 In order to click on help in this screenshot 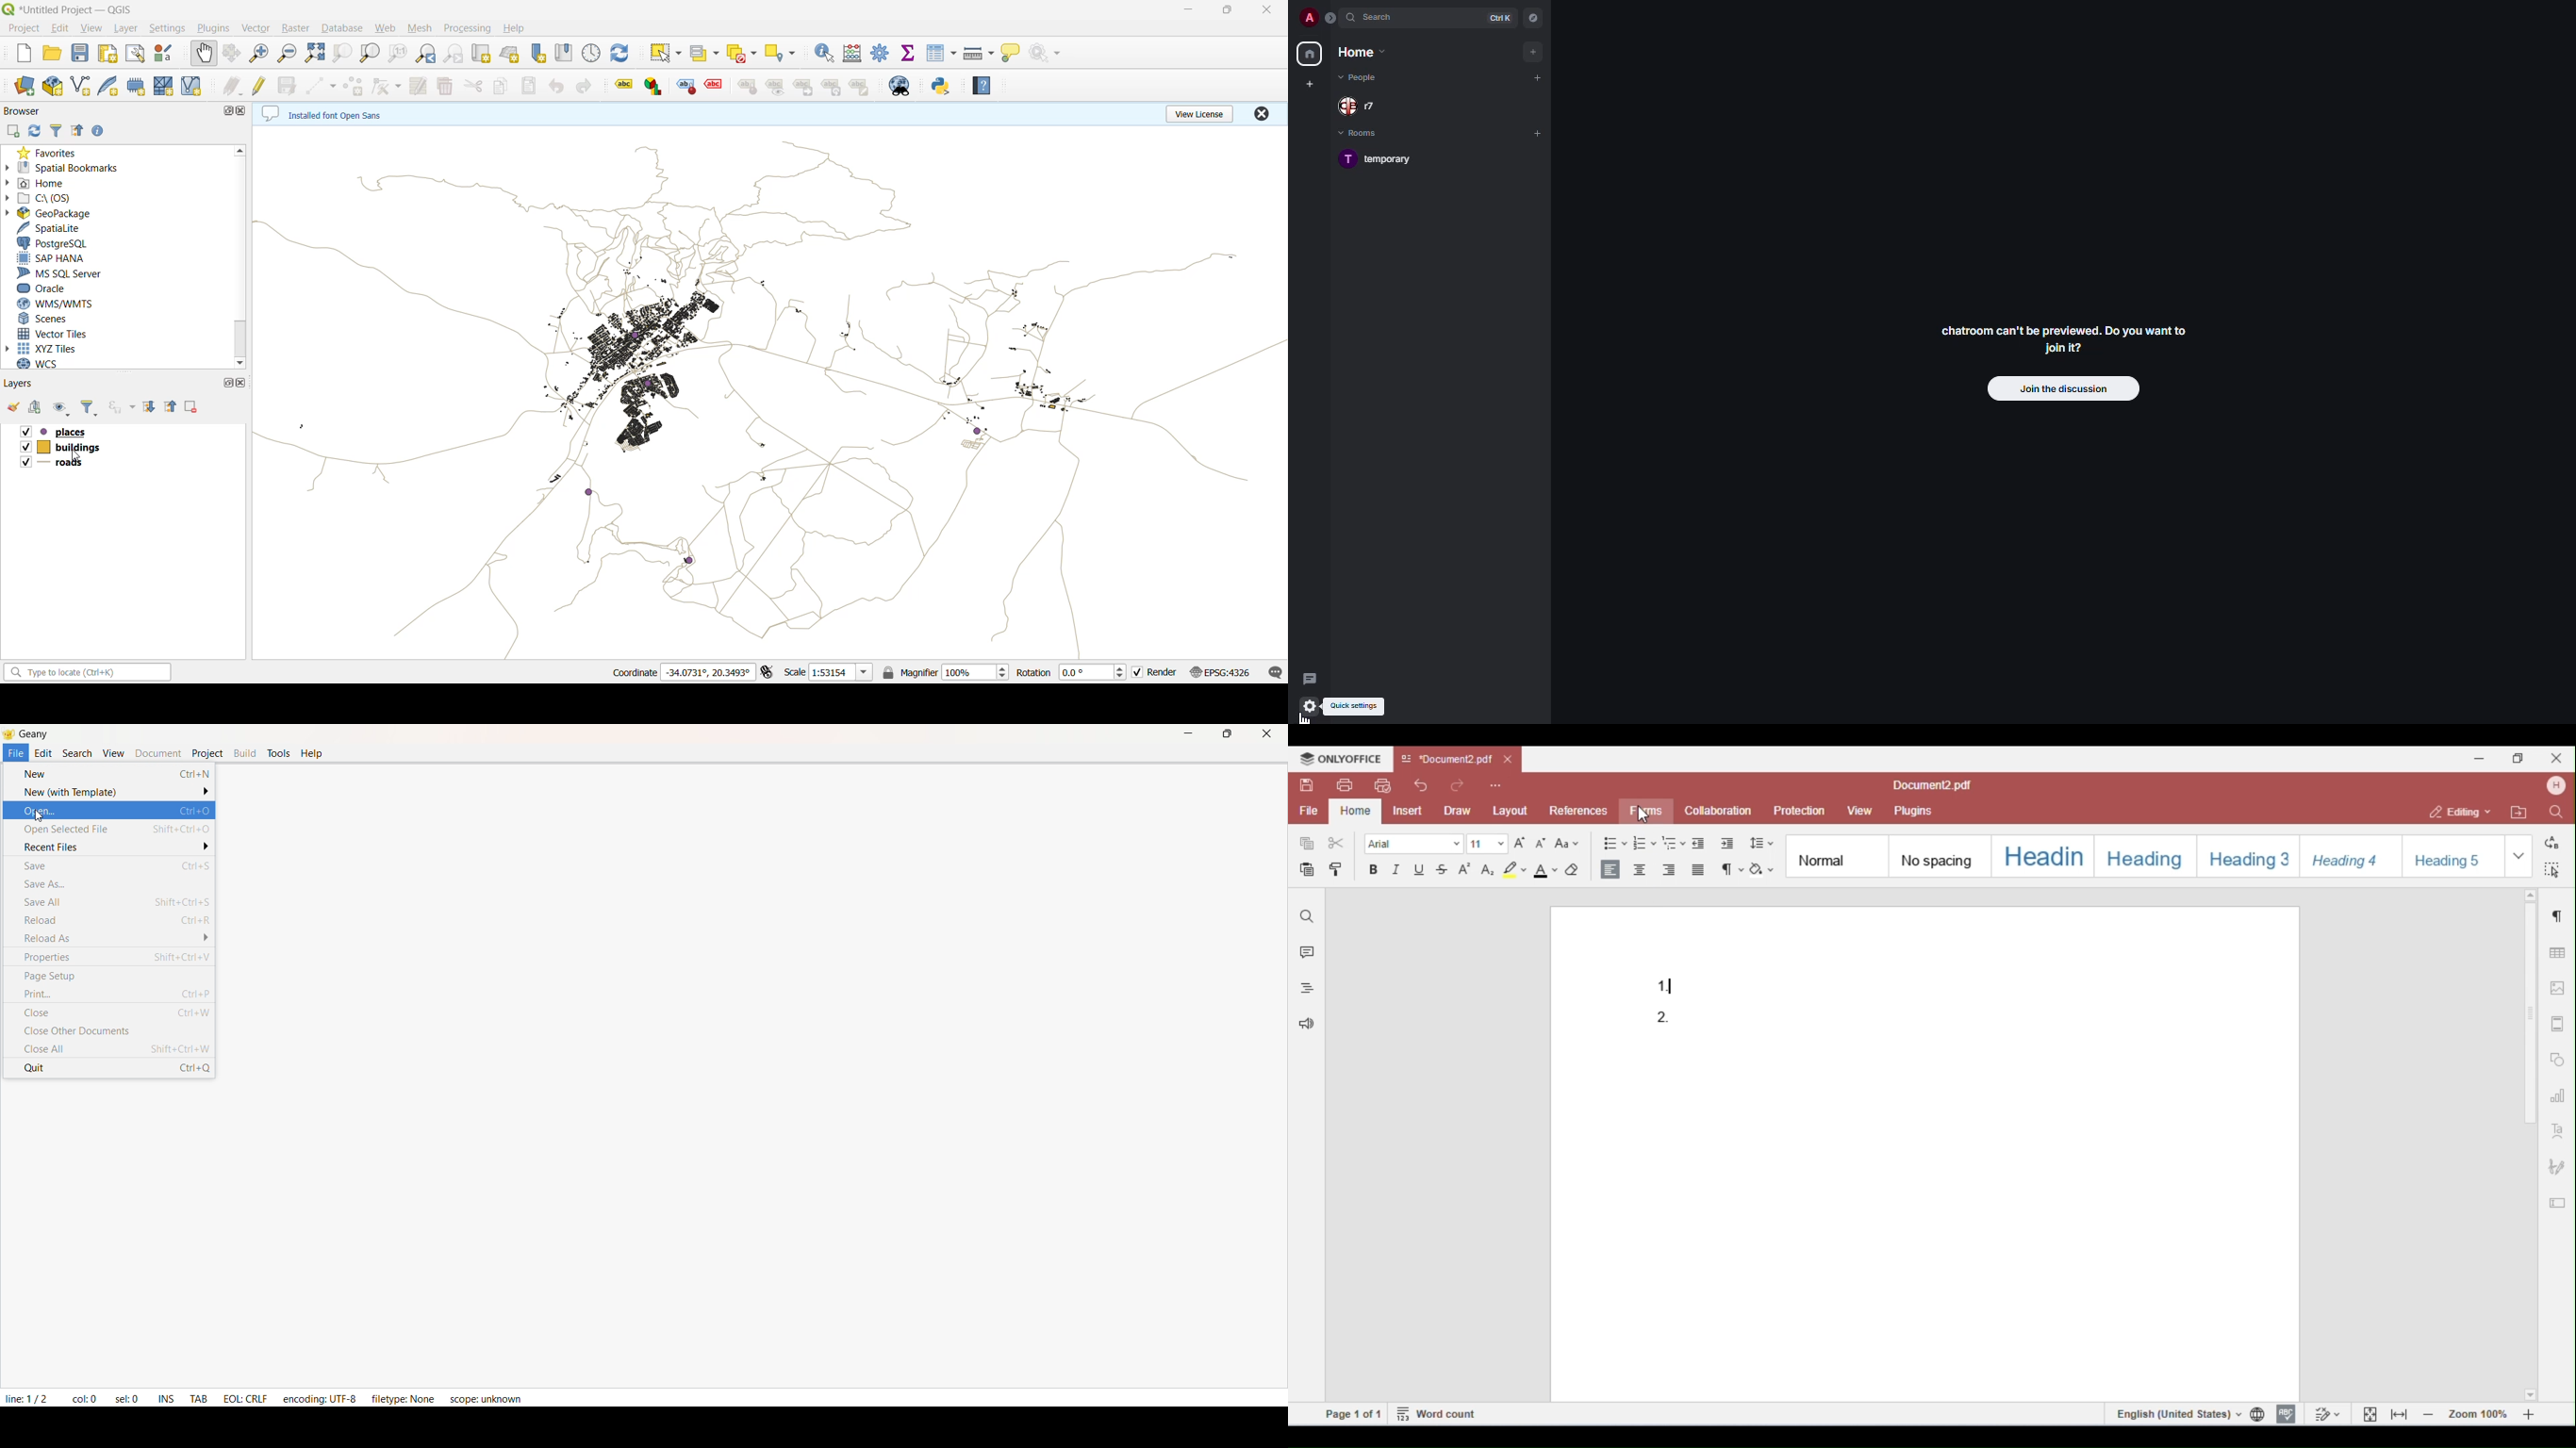, I will do `click(317, 752)`.